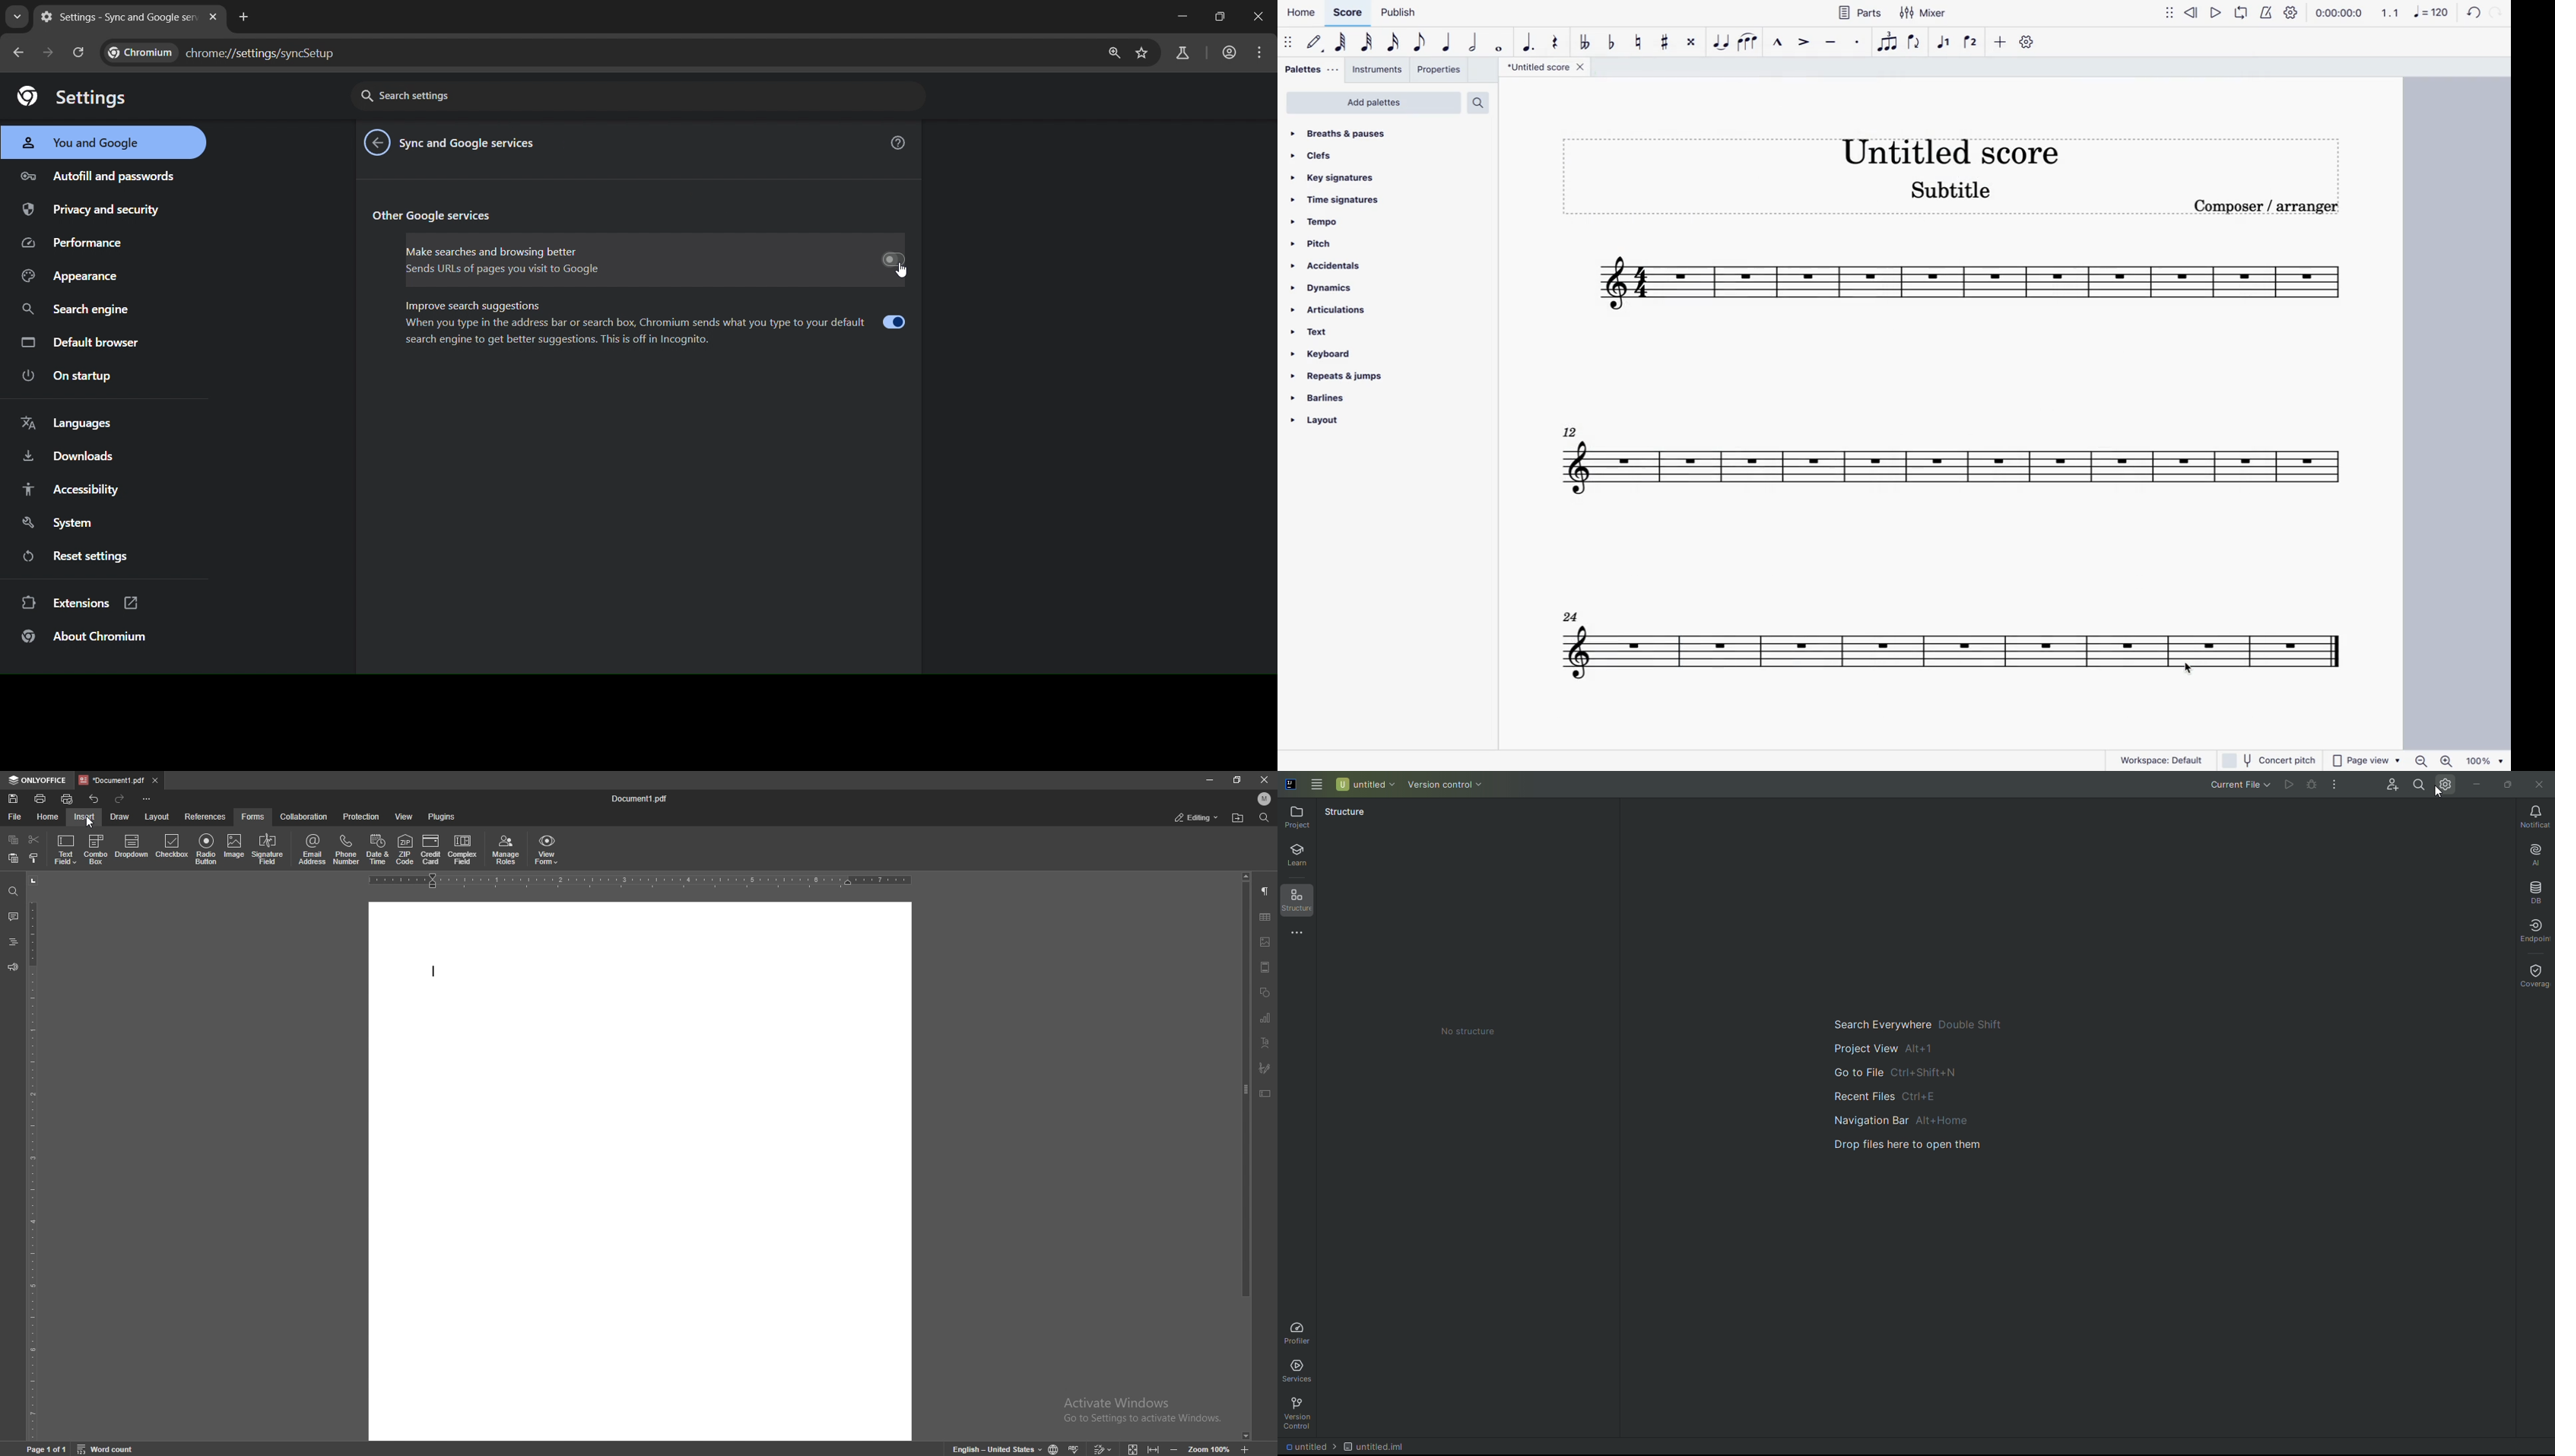 The image size is (2576, 1456). What do you see at coordinates (2272, 759) in the screenshot?
I see `` at bounding box center [2272, 759].